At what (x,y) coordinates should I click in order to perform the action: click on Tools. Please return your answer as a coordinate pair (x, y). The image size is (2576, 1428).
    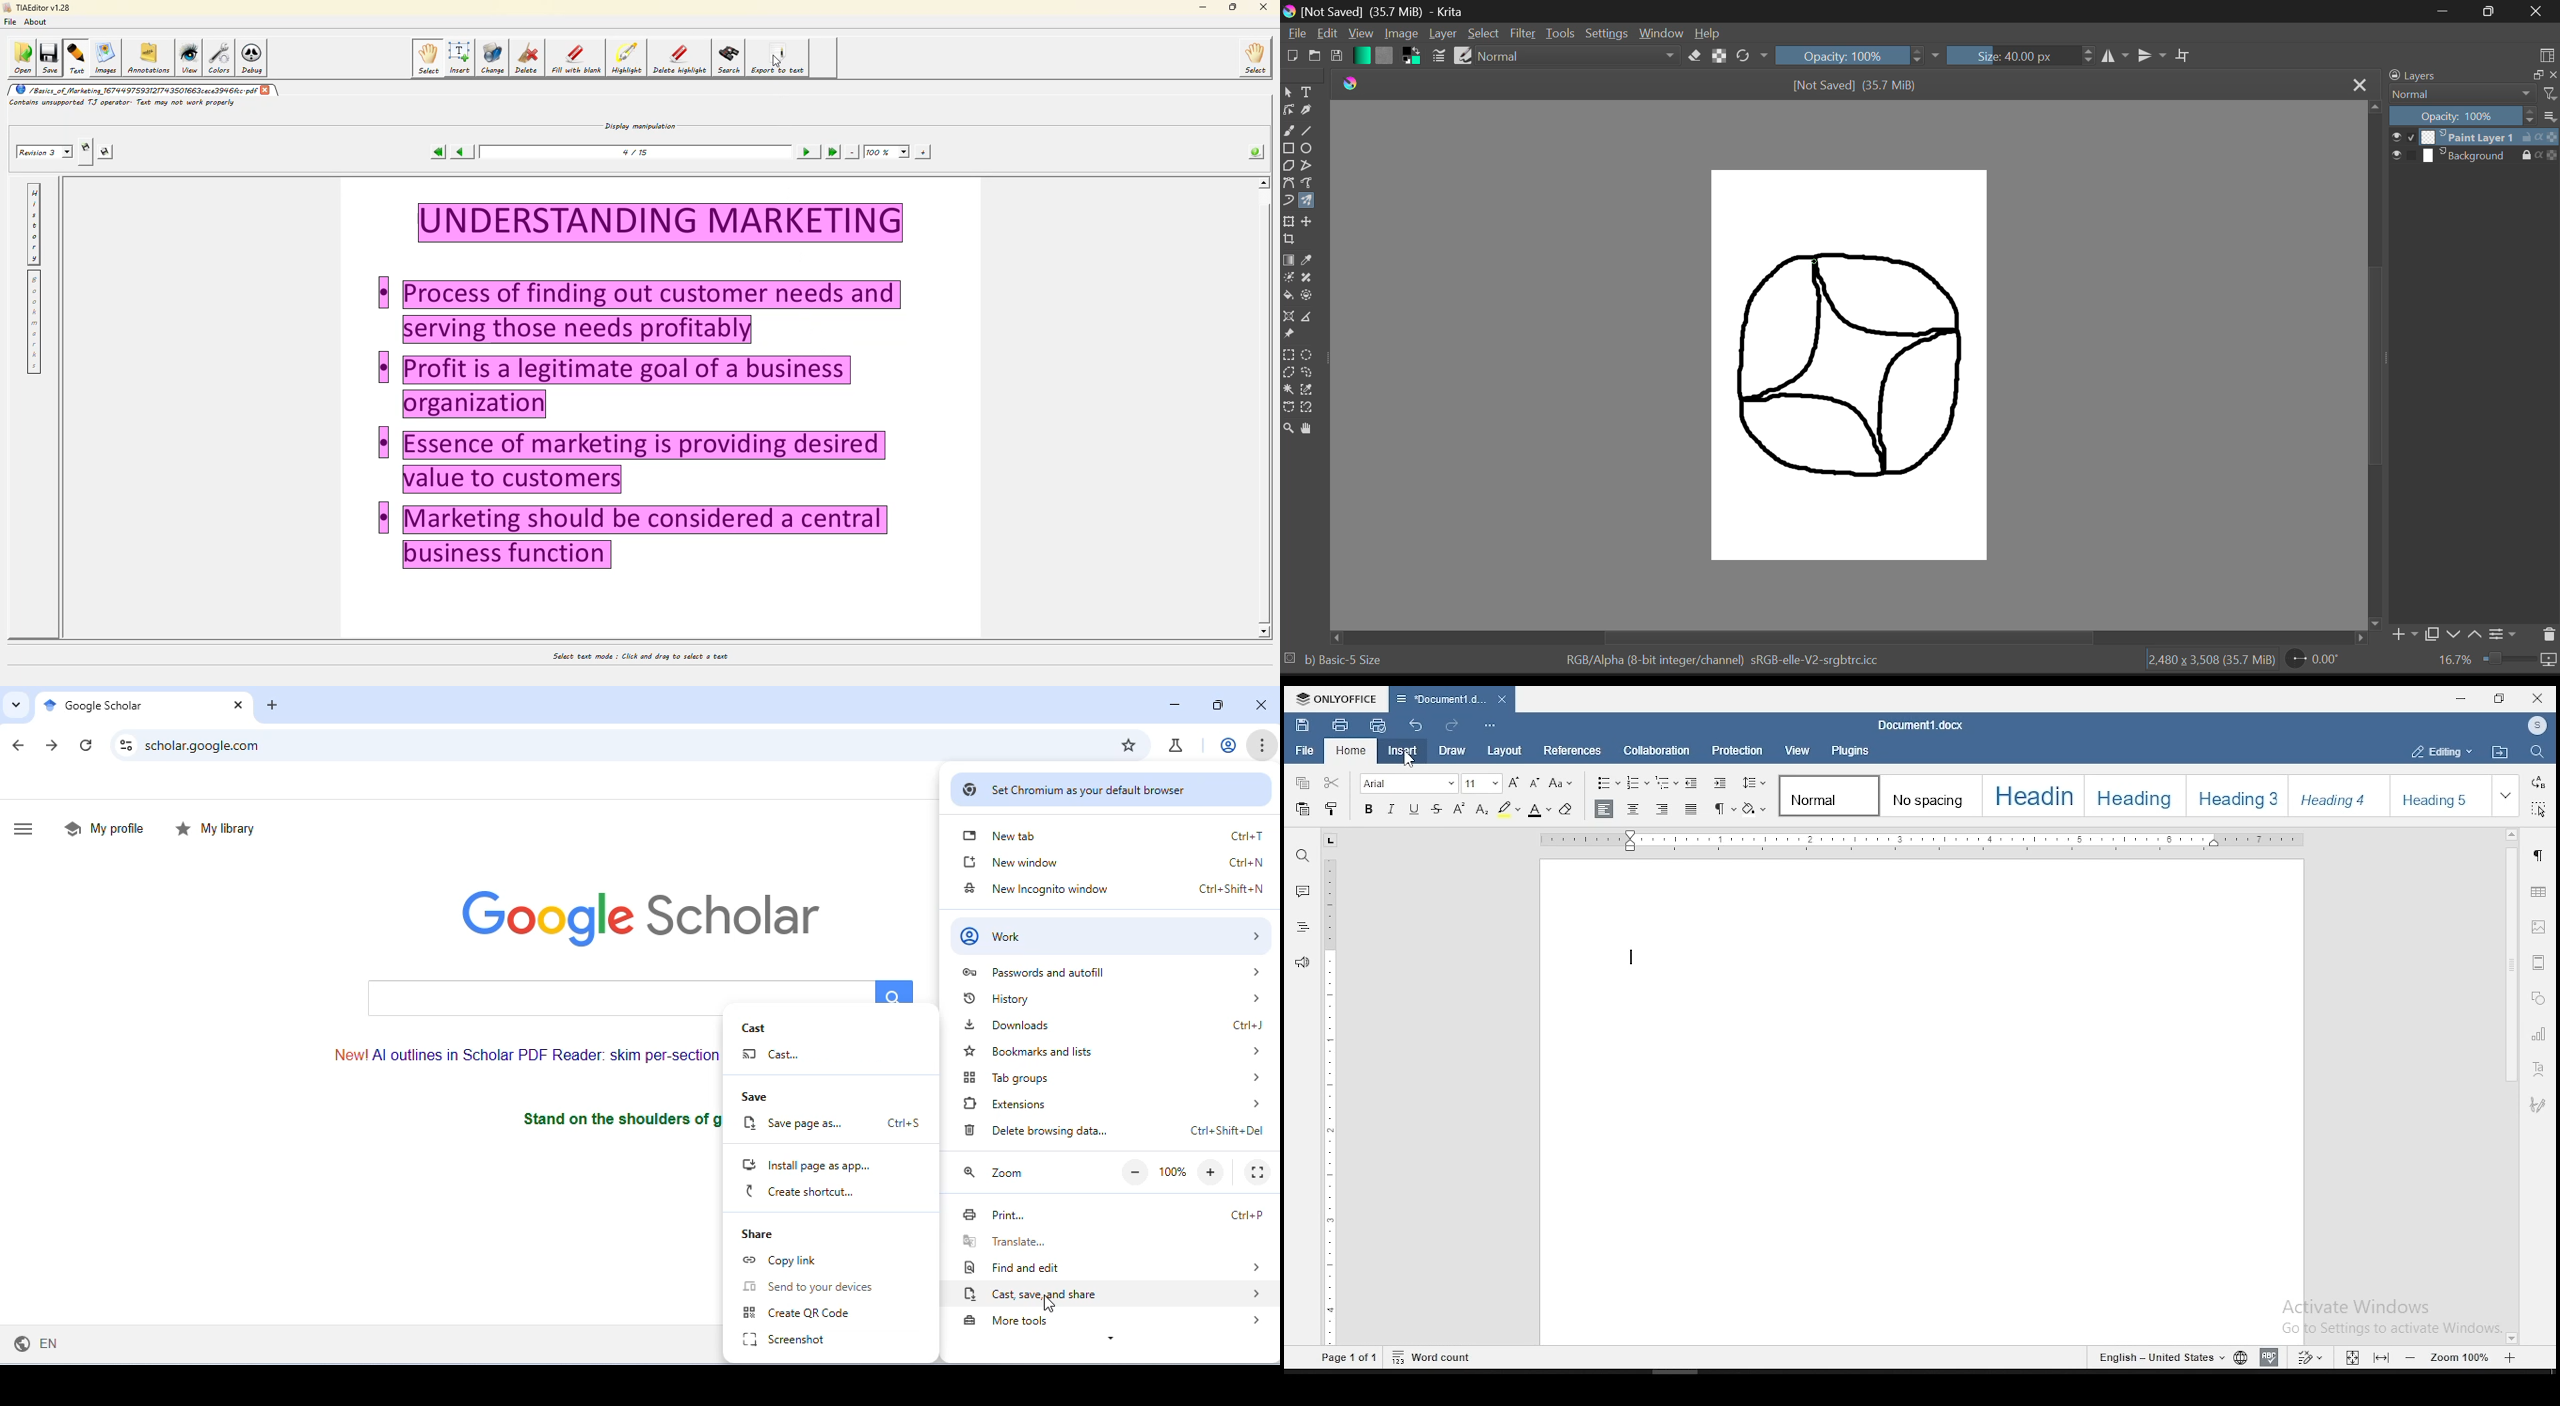
    Looking at the image, I should click on (1561, 34).